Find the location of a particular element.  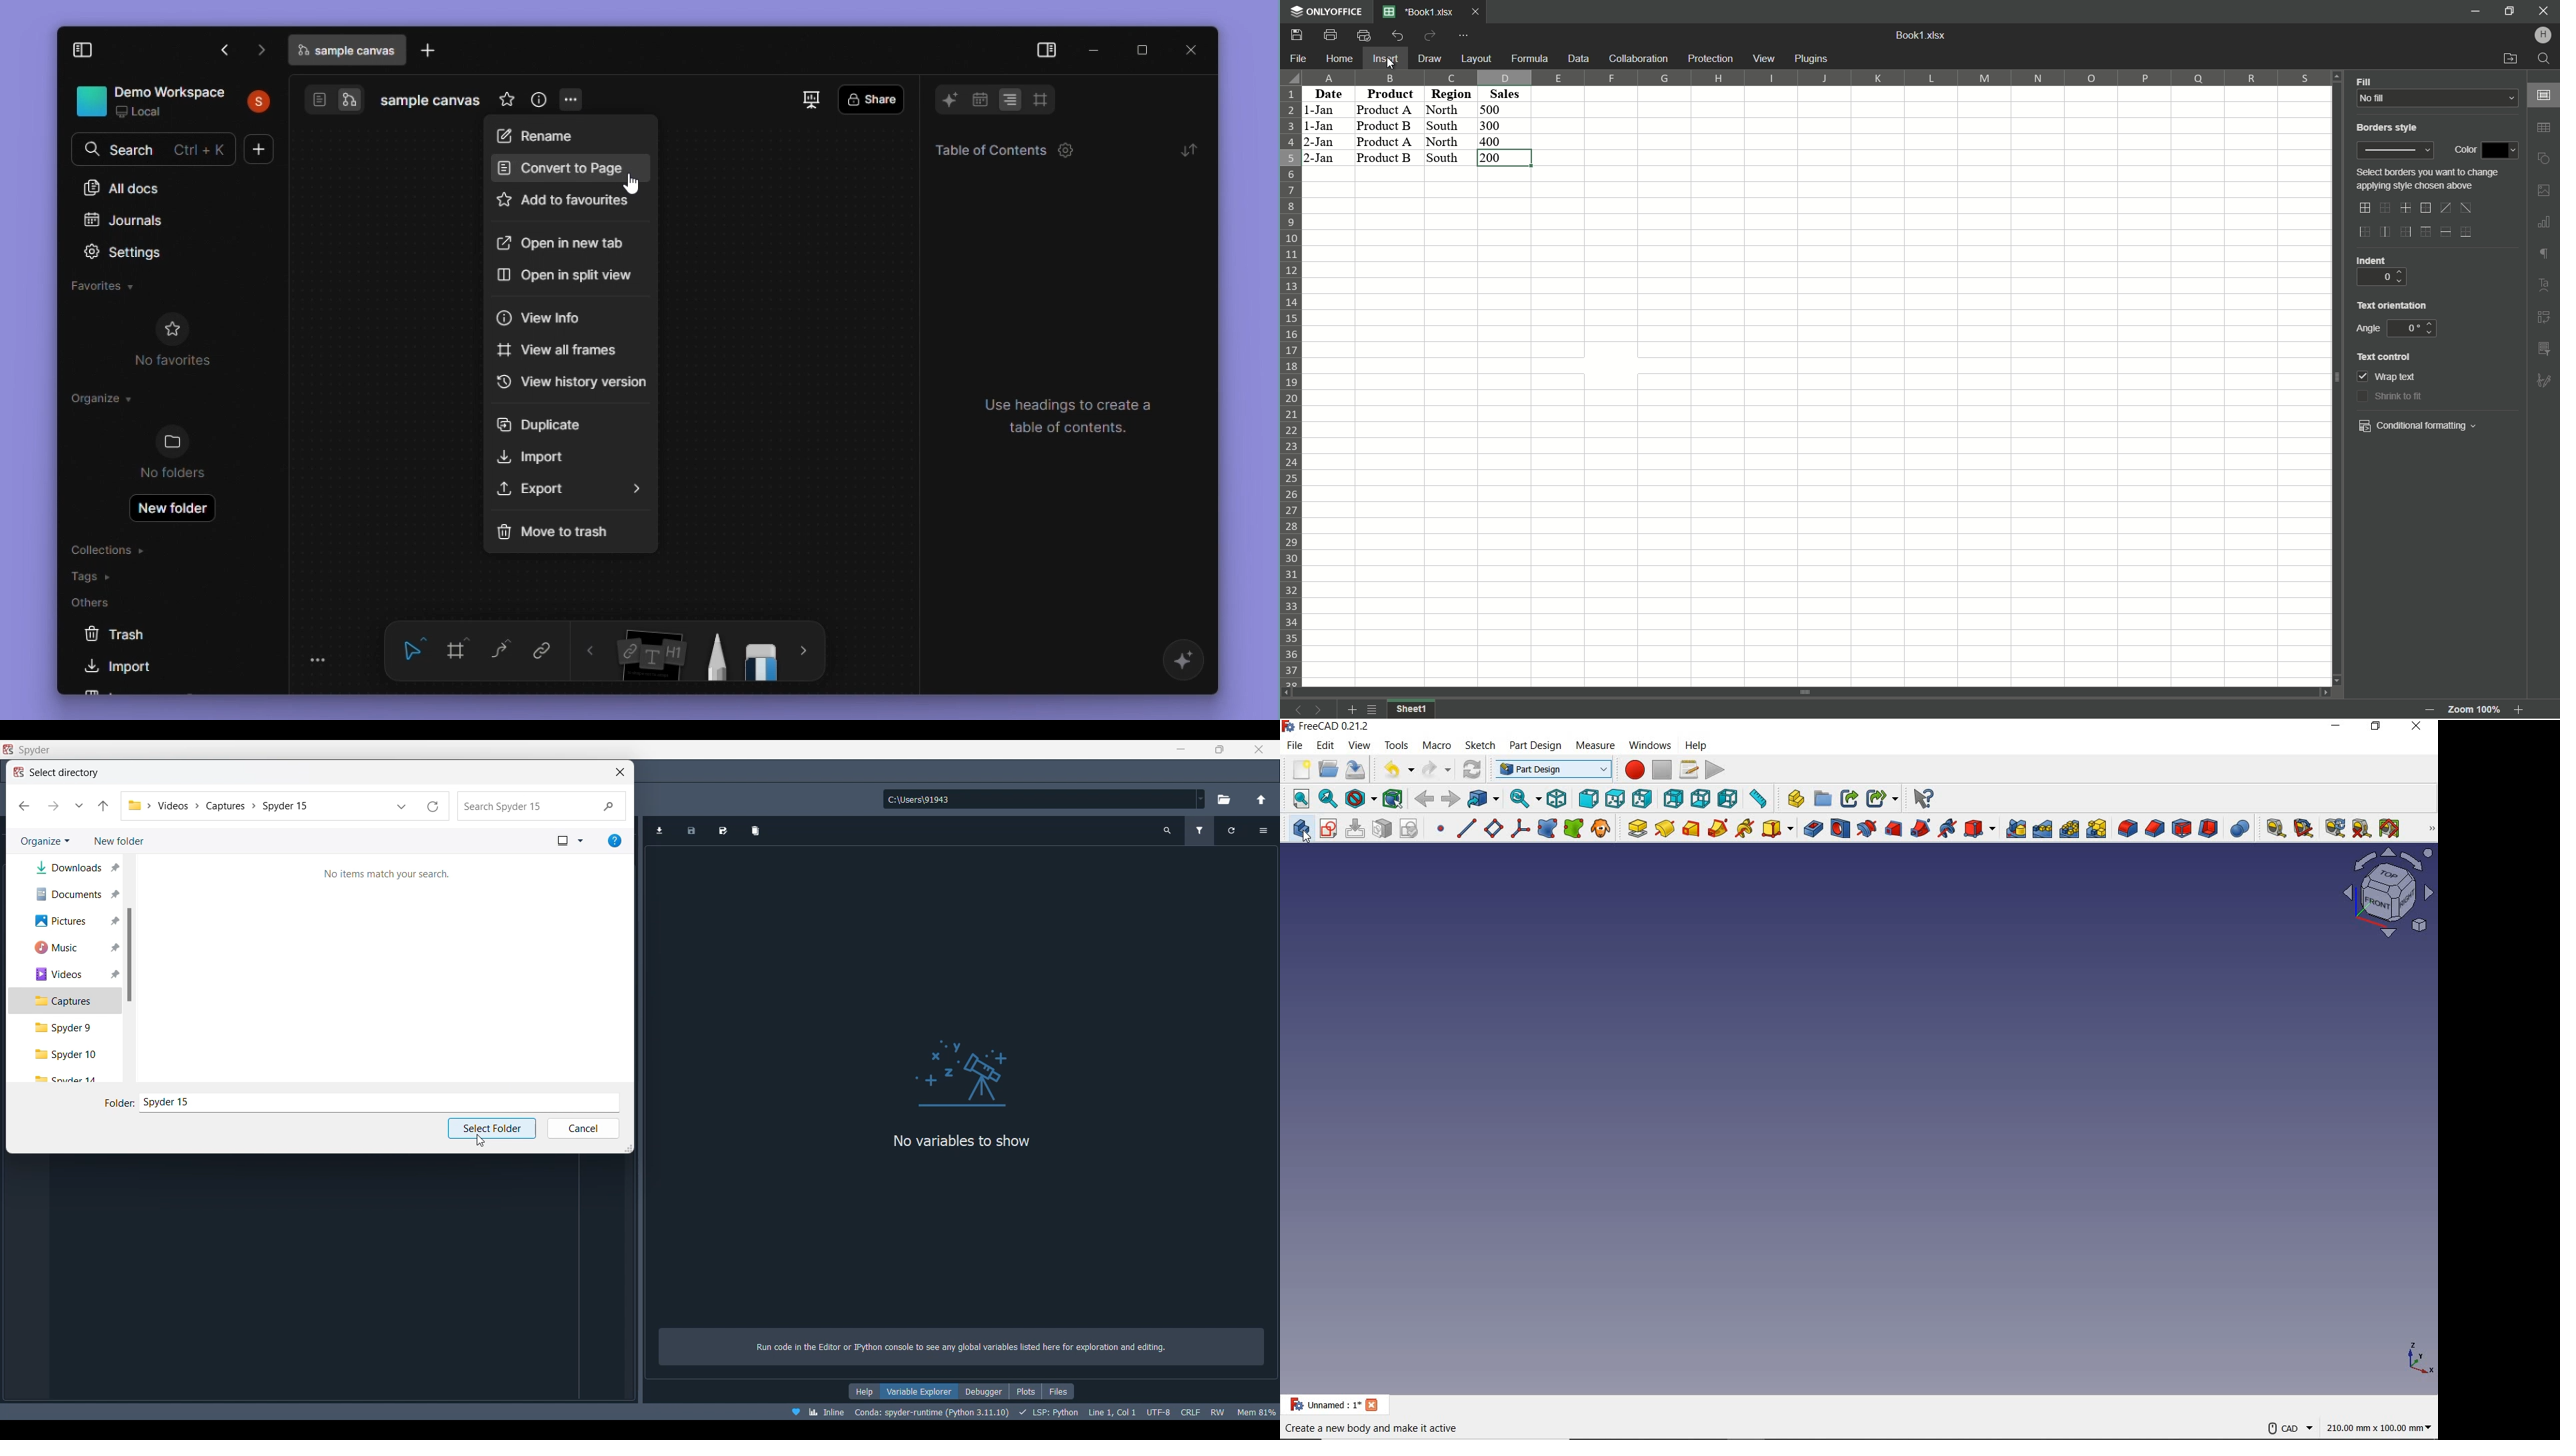

Variable explorer is located at coordinates (919, 1391).